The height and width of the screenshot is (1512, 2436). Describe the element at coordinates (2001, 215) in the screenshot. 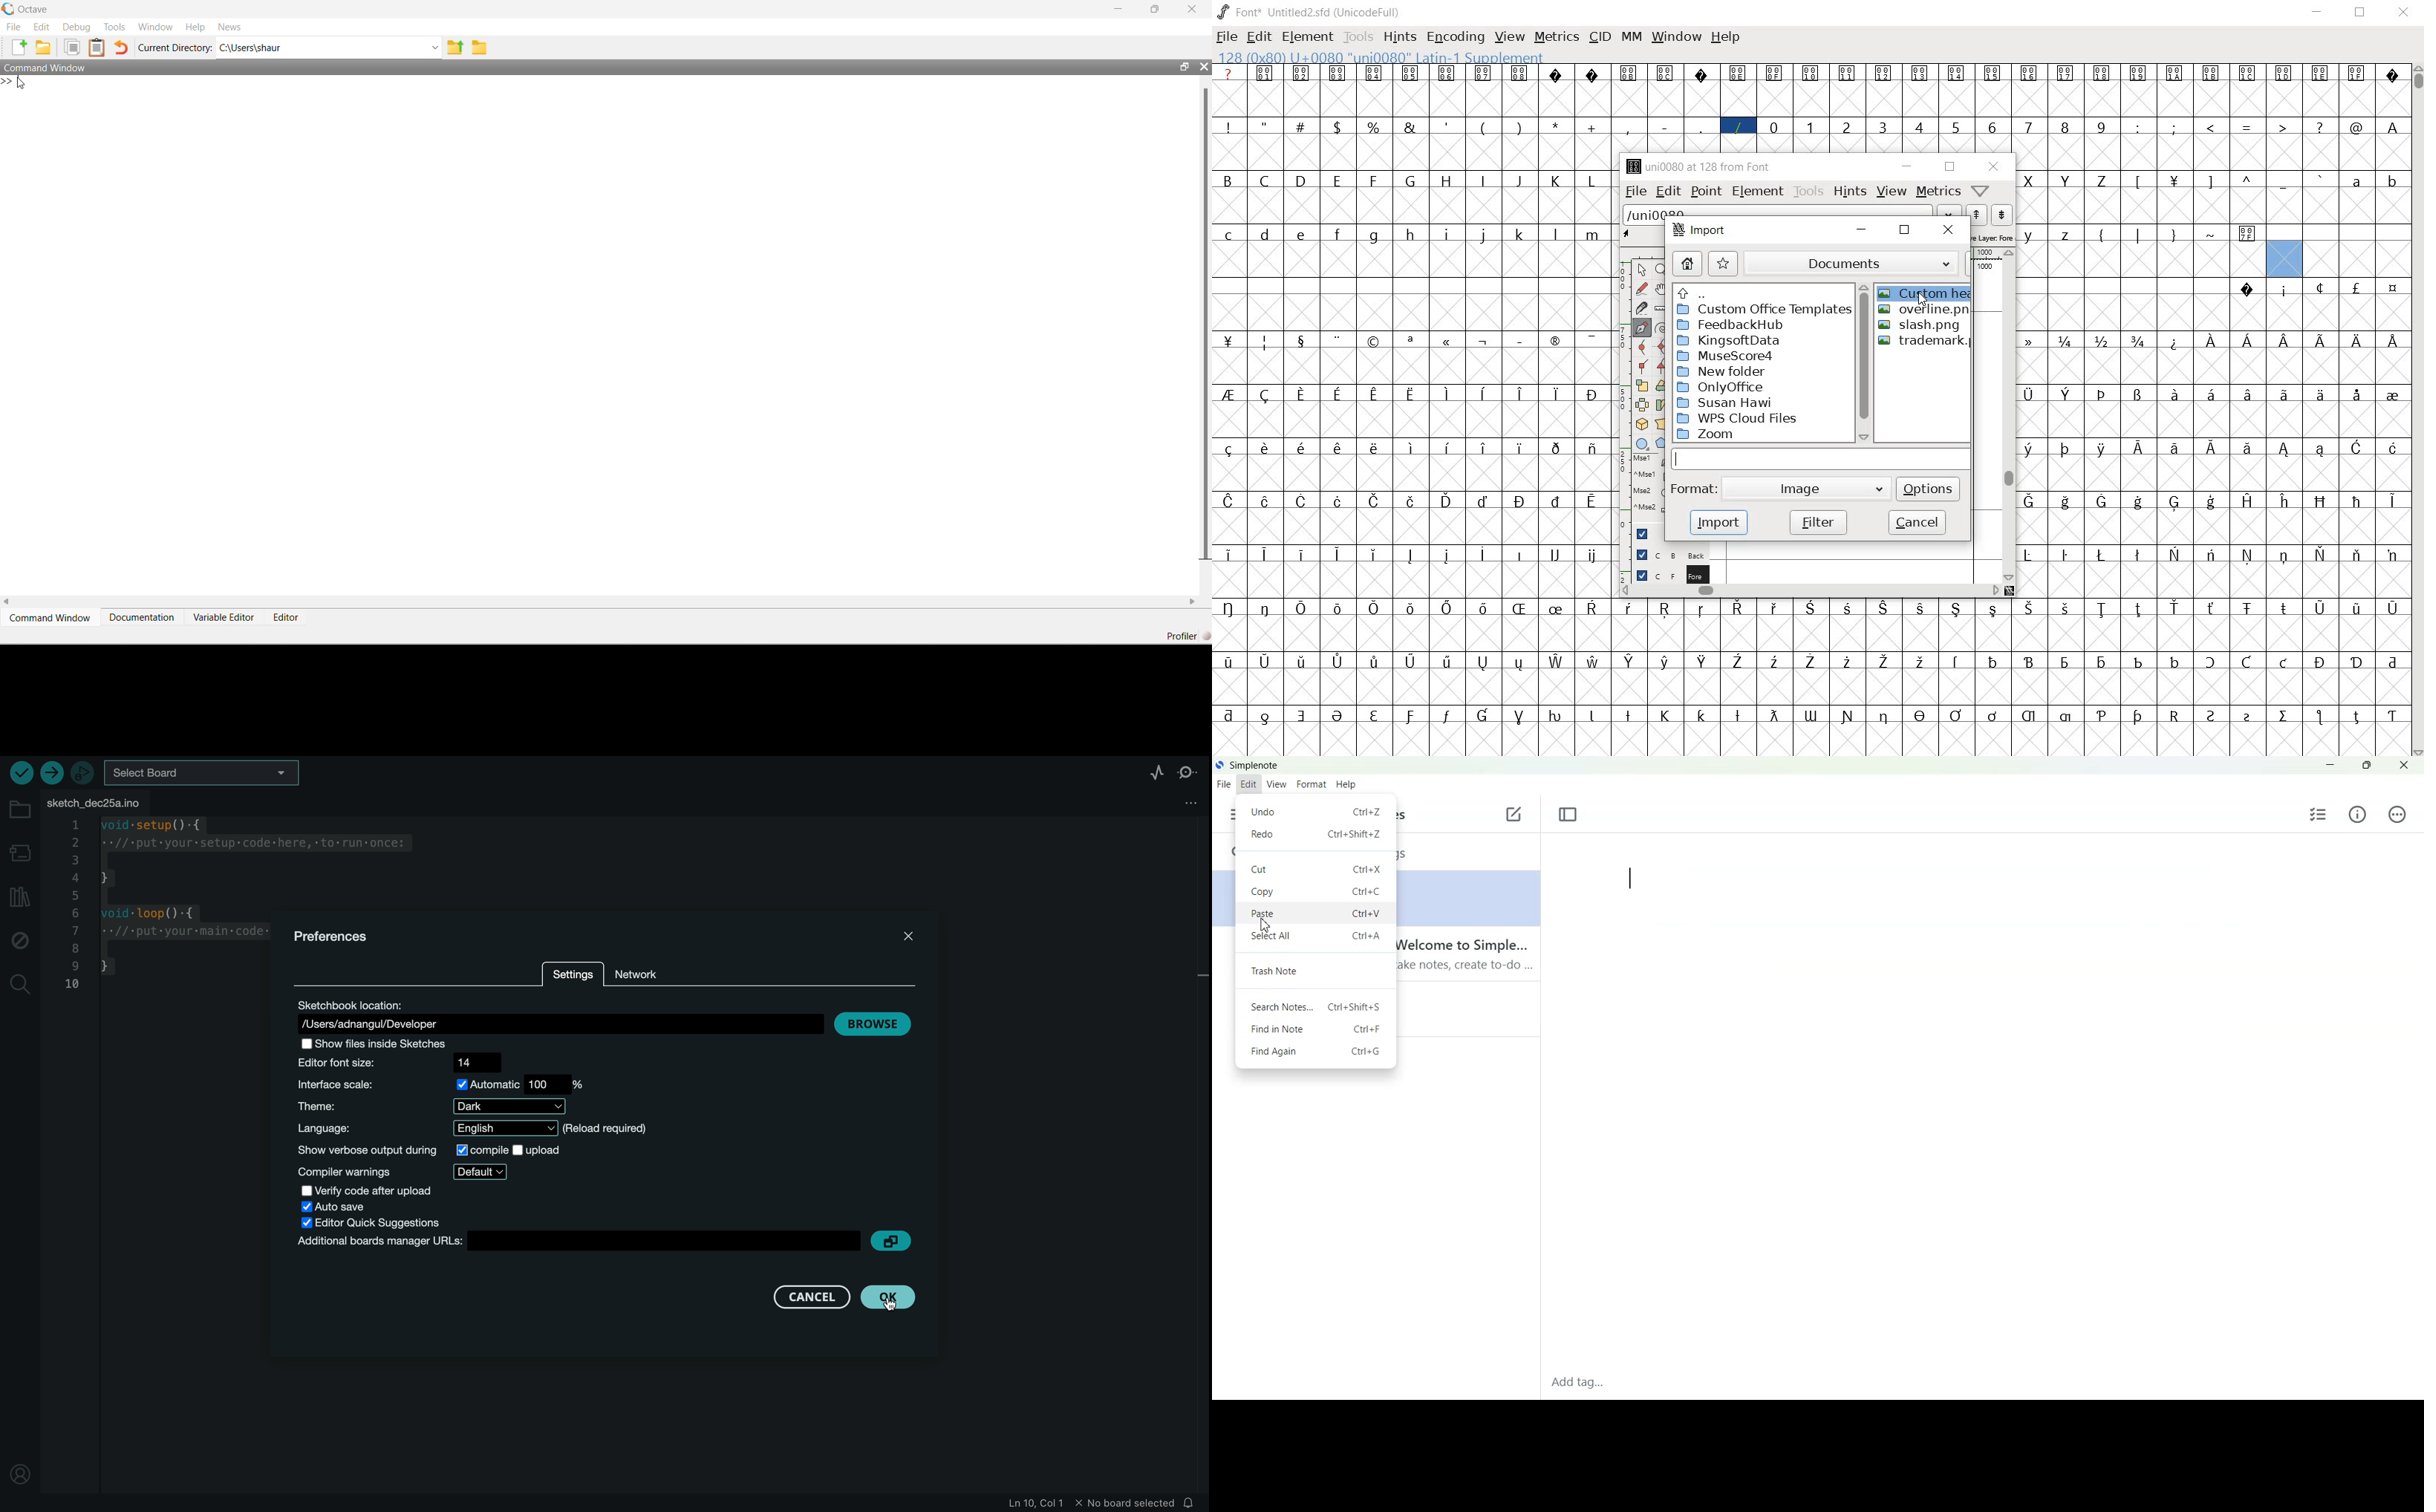

I see `next word` at that location.